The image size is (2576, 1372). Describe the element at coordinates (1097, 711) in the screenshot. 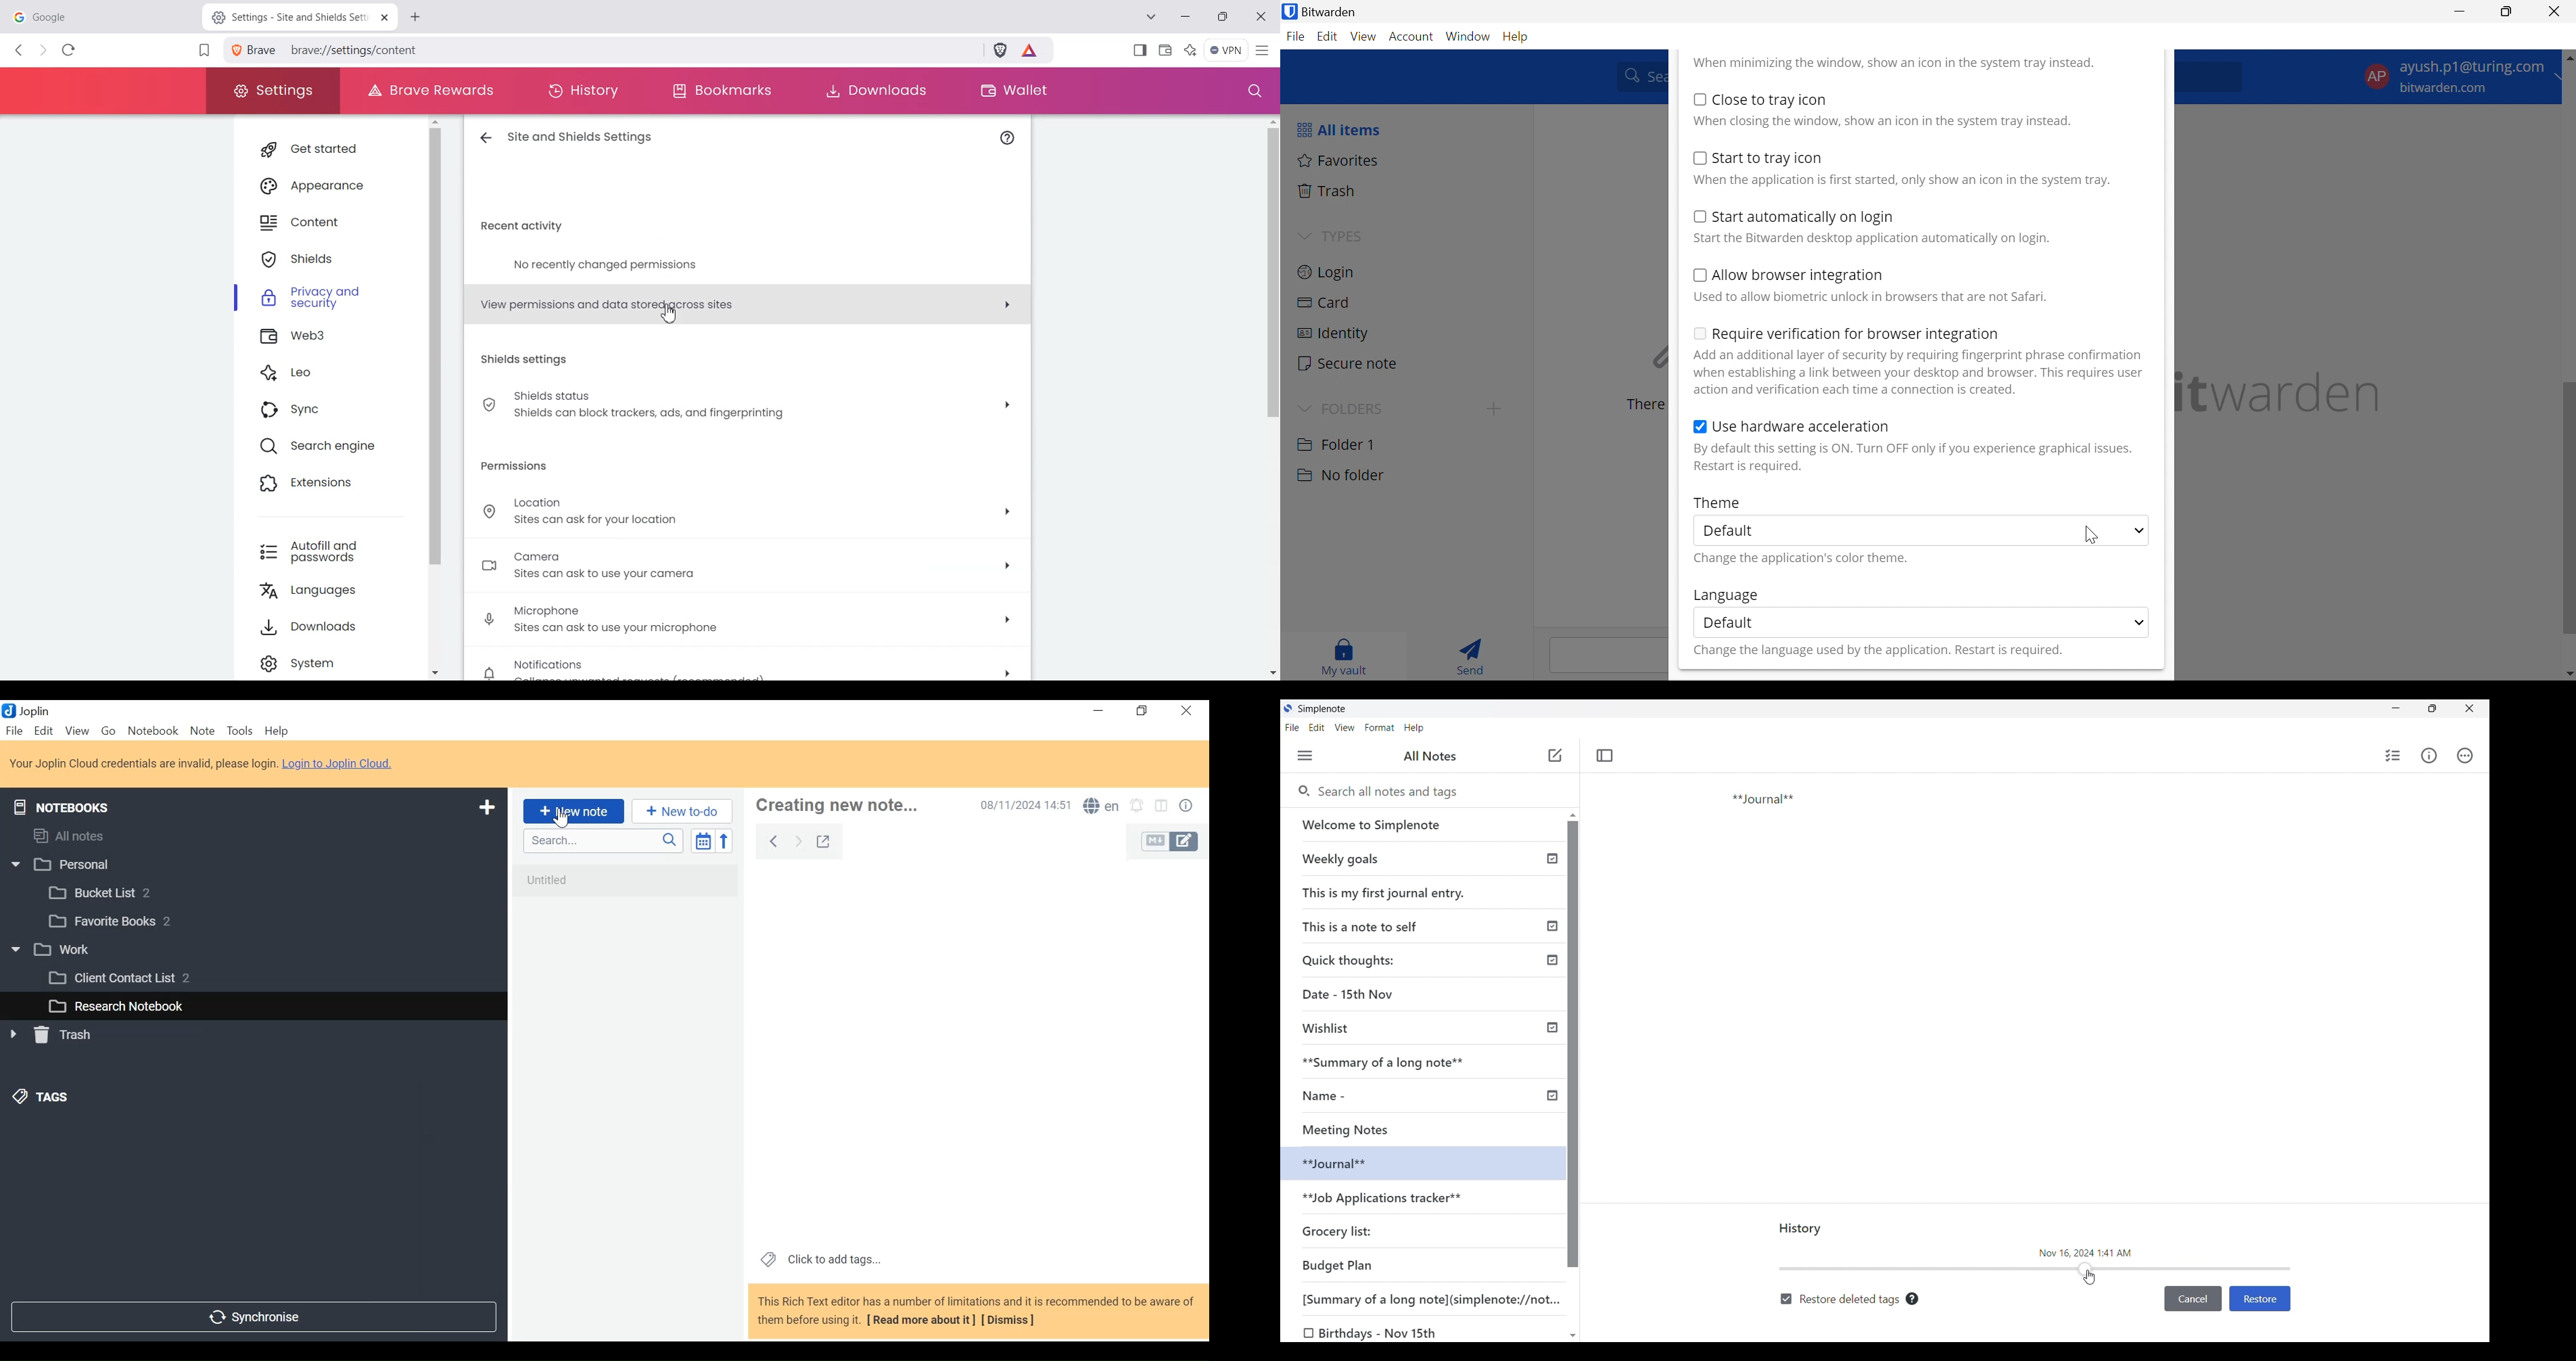

I see `Minimize` at that location.